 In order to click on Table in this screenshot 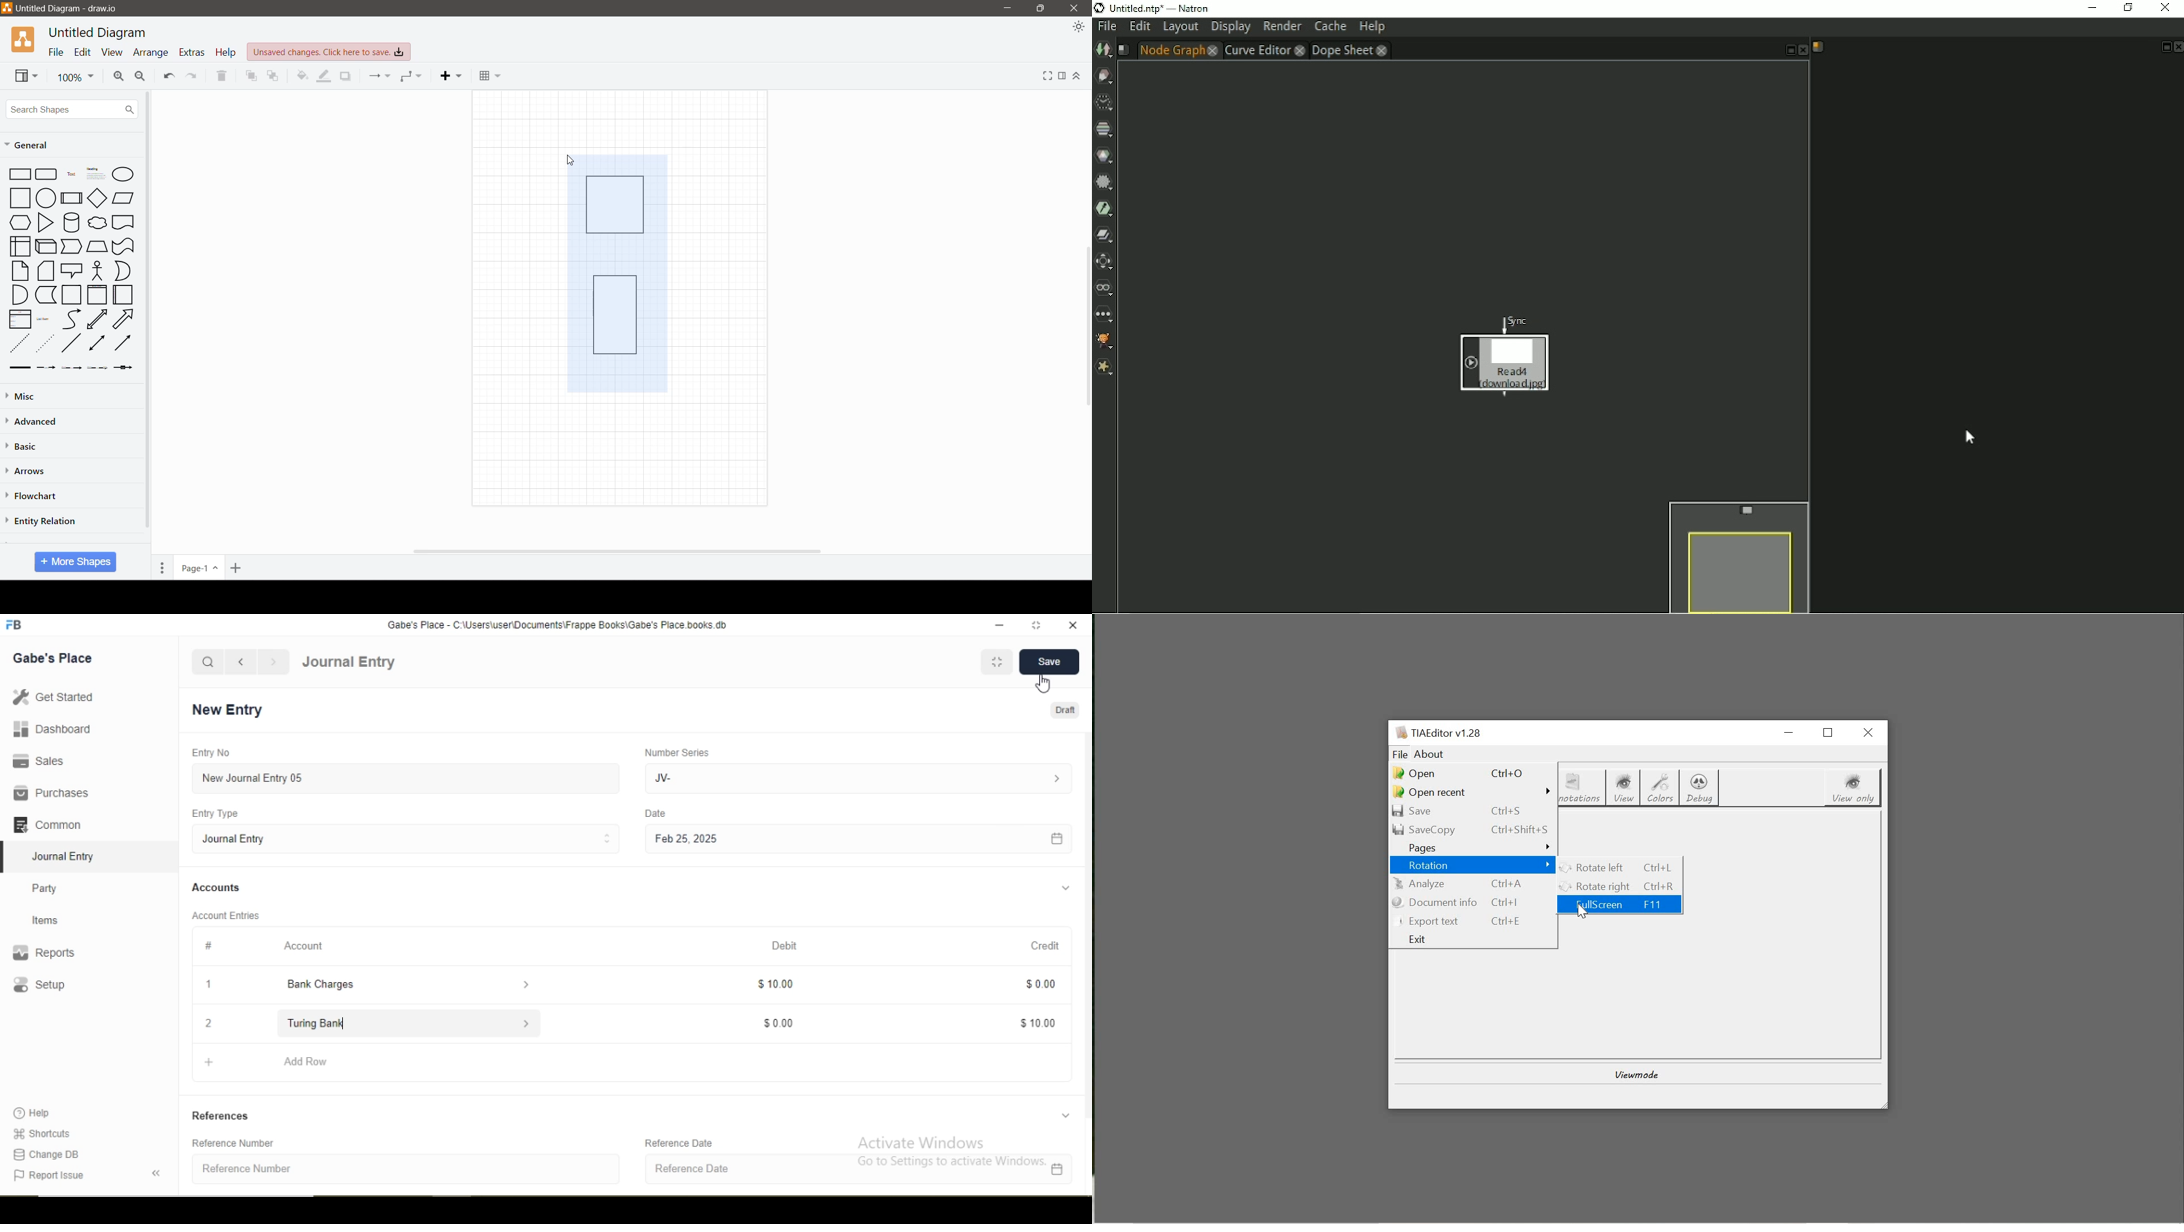, I will do `click(490, 75)`.